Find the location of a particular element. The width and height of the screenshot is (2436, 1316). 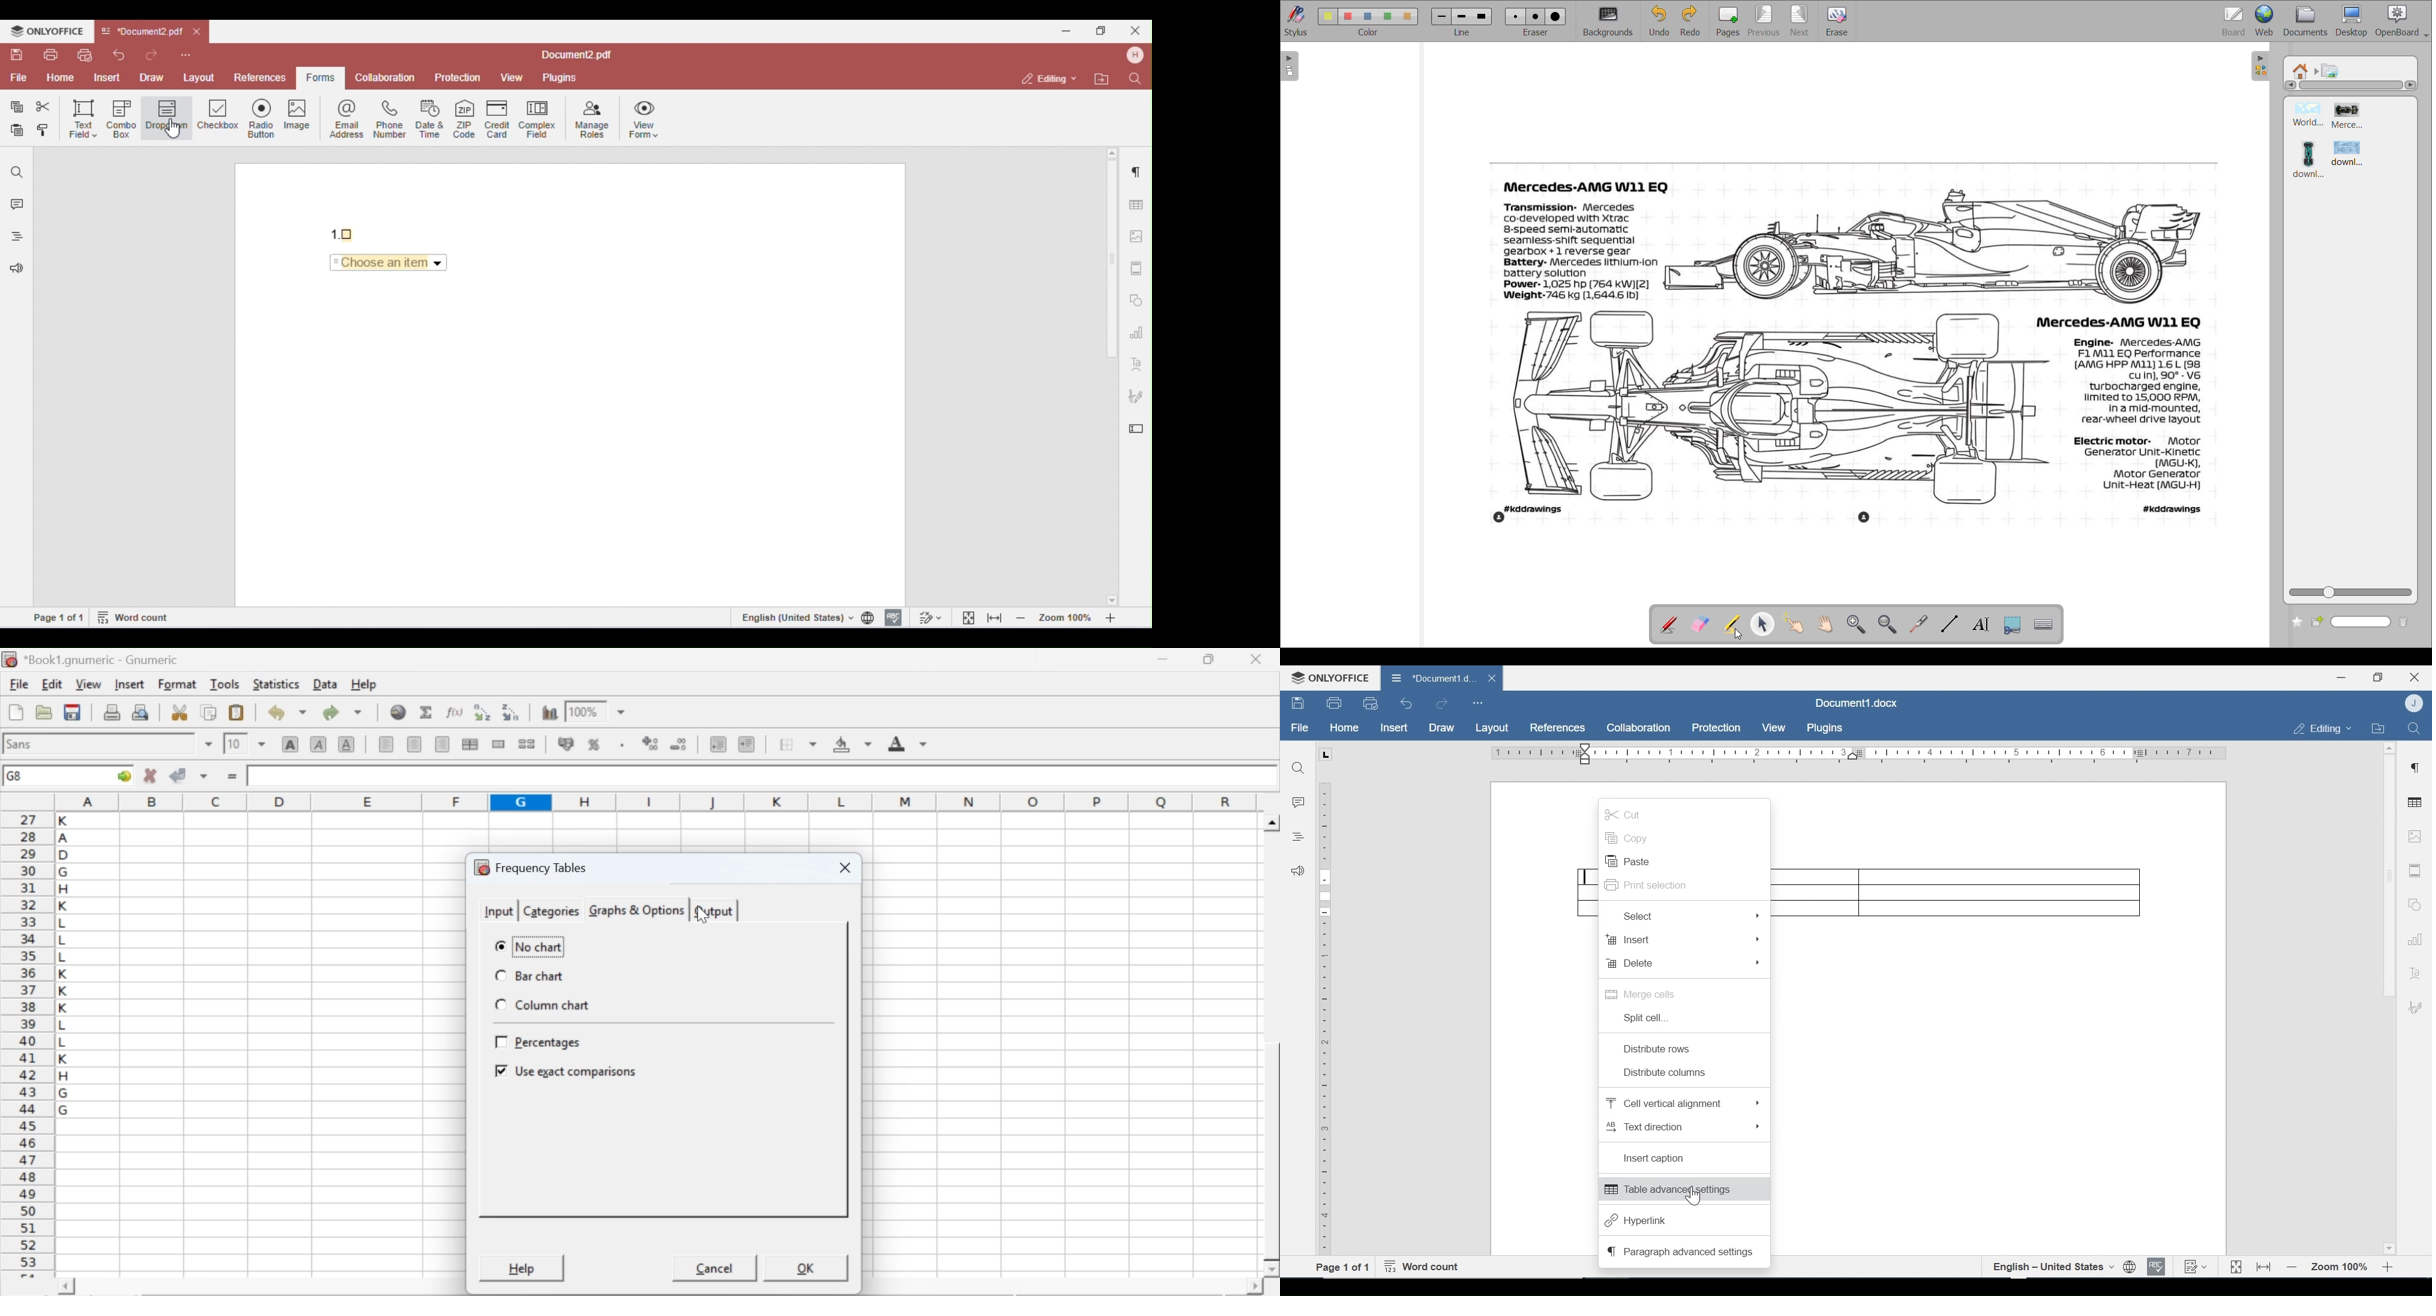

Hyperlink is located at coordinates (1635, 1221).